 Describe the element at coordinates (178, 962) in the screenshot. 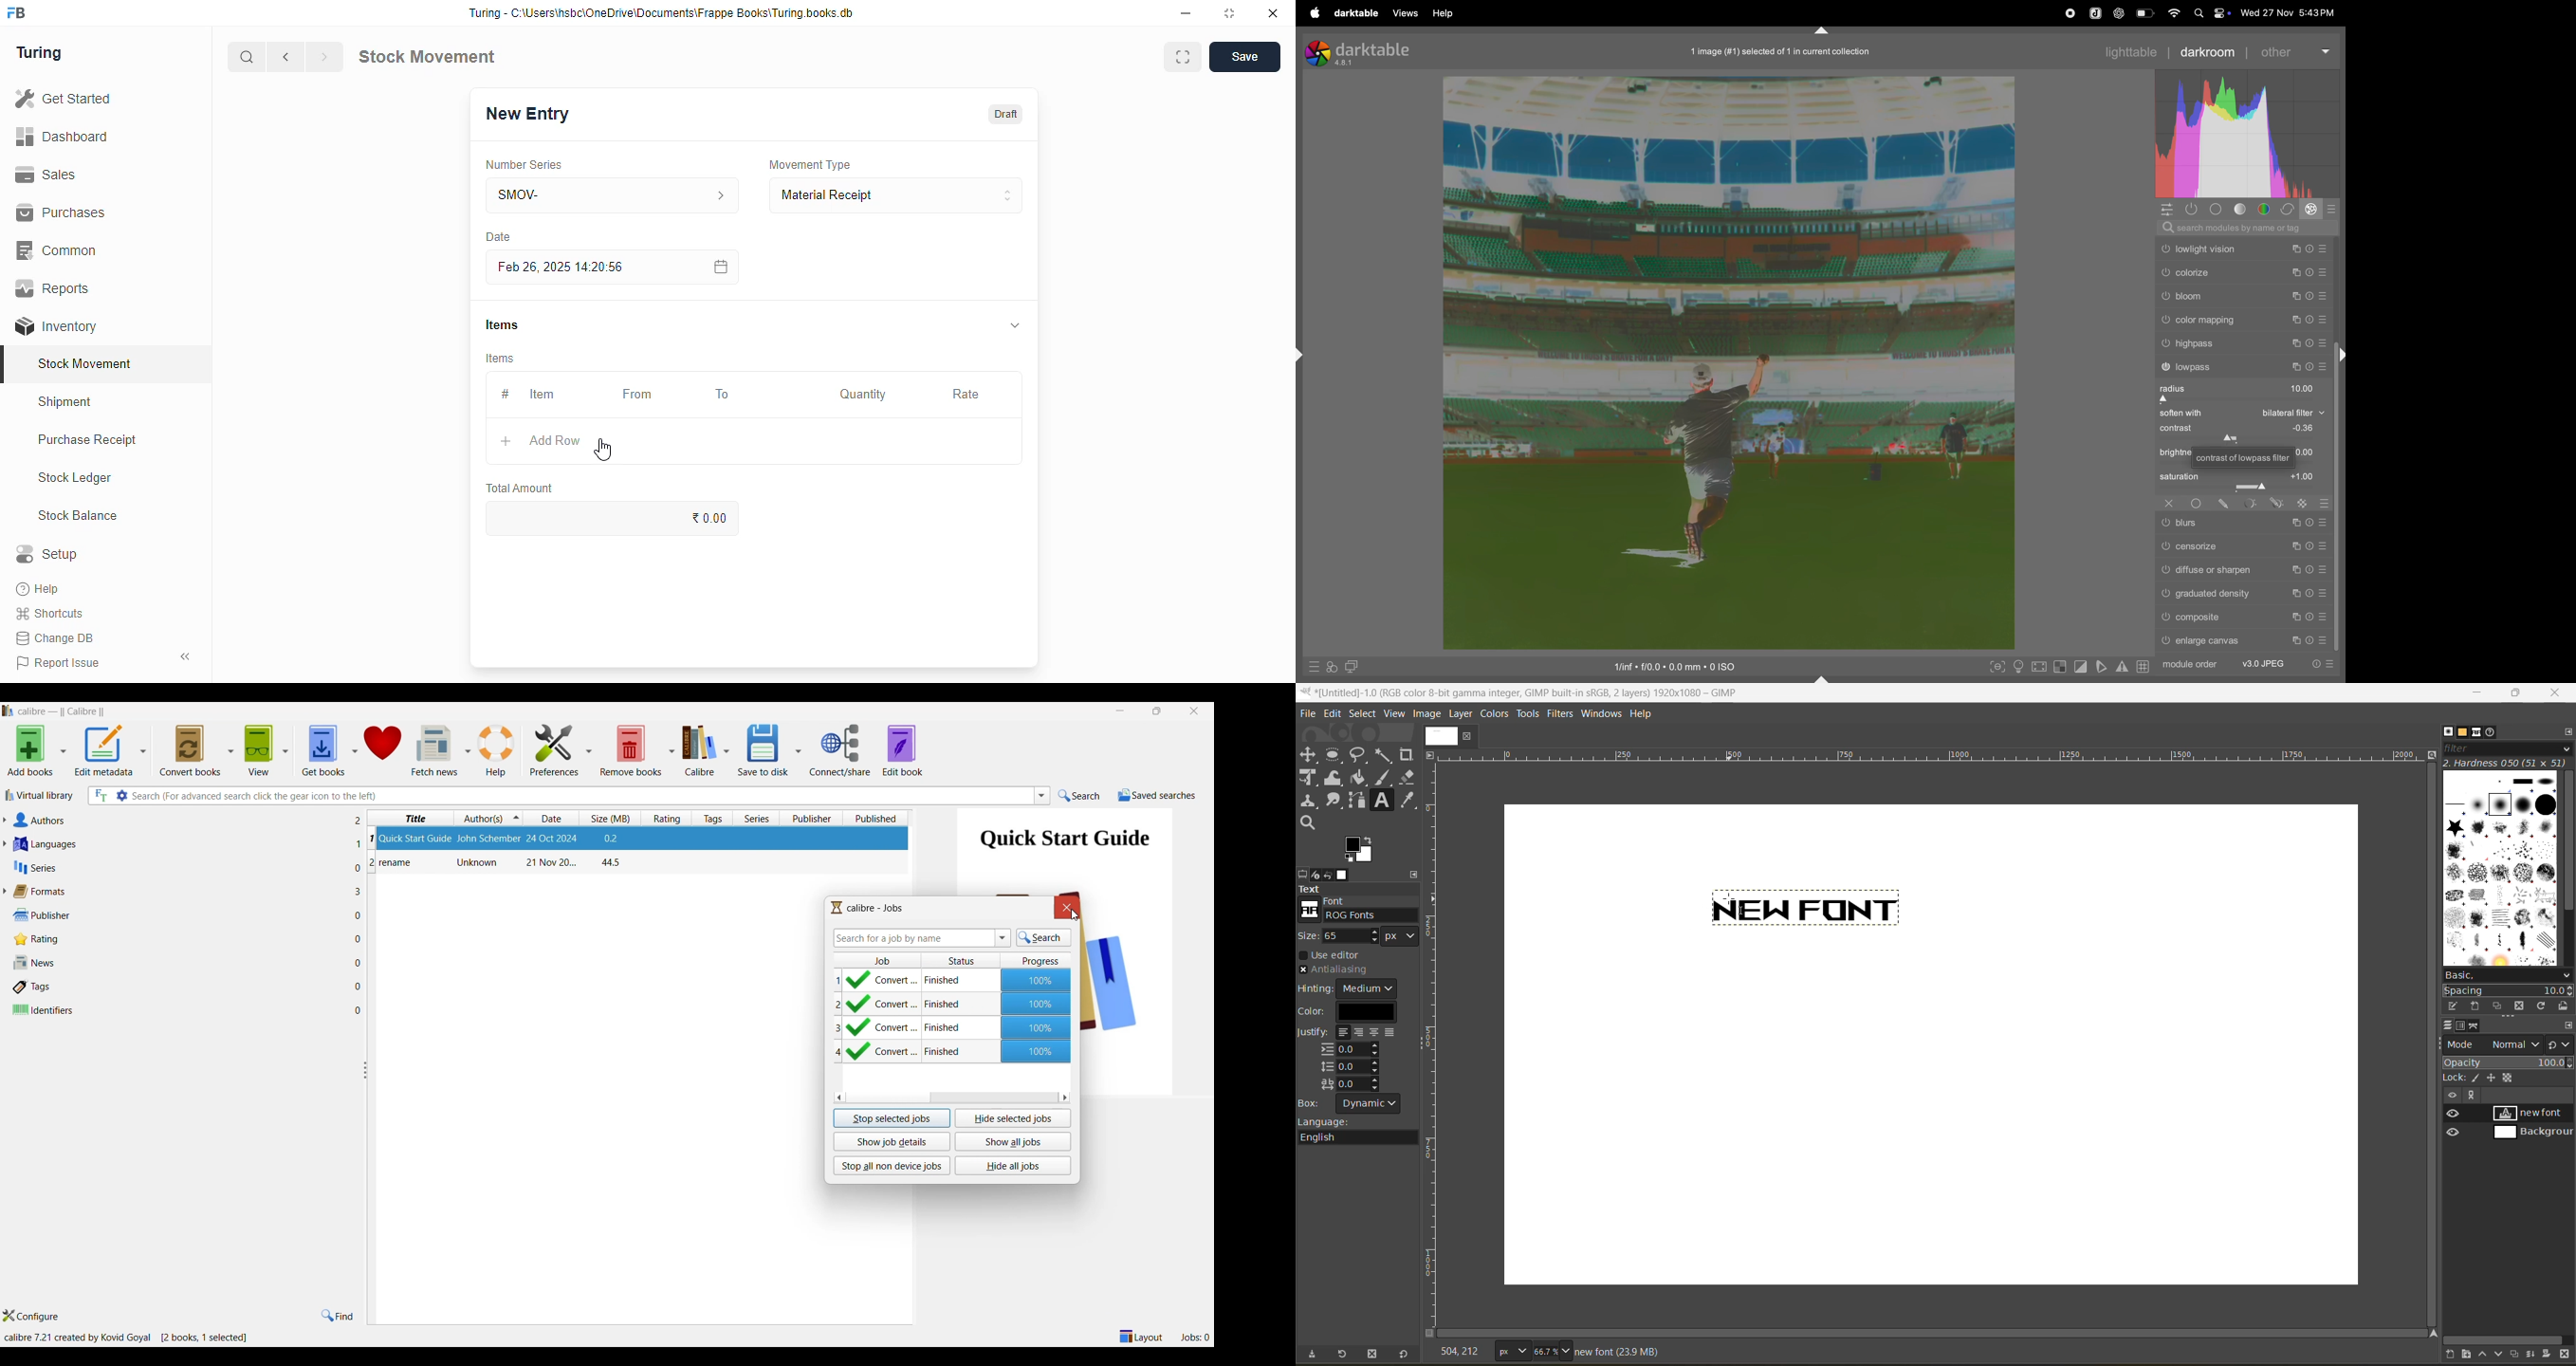

I see `News` at that location.